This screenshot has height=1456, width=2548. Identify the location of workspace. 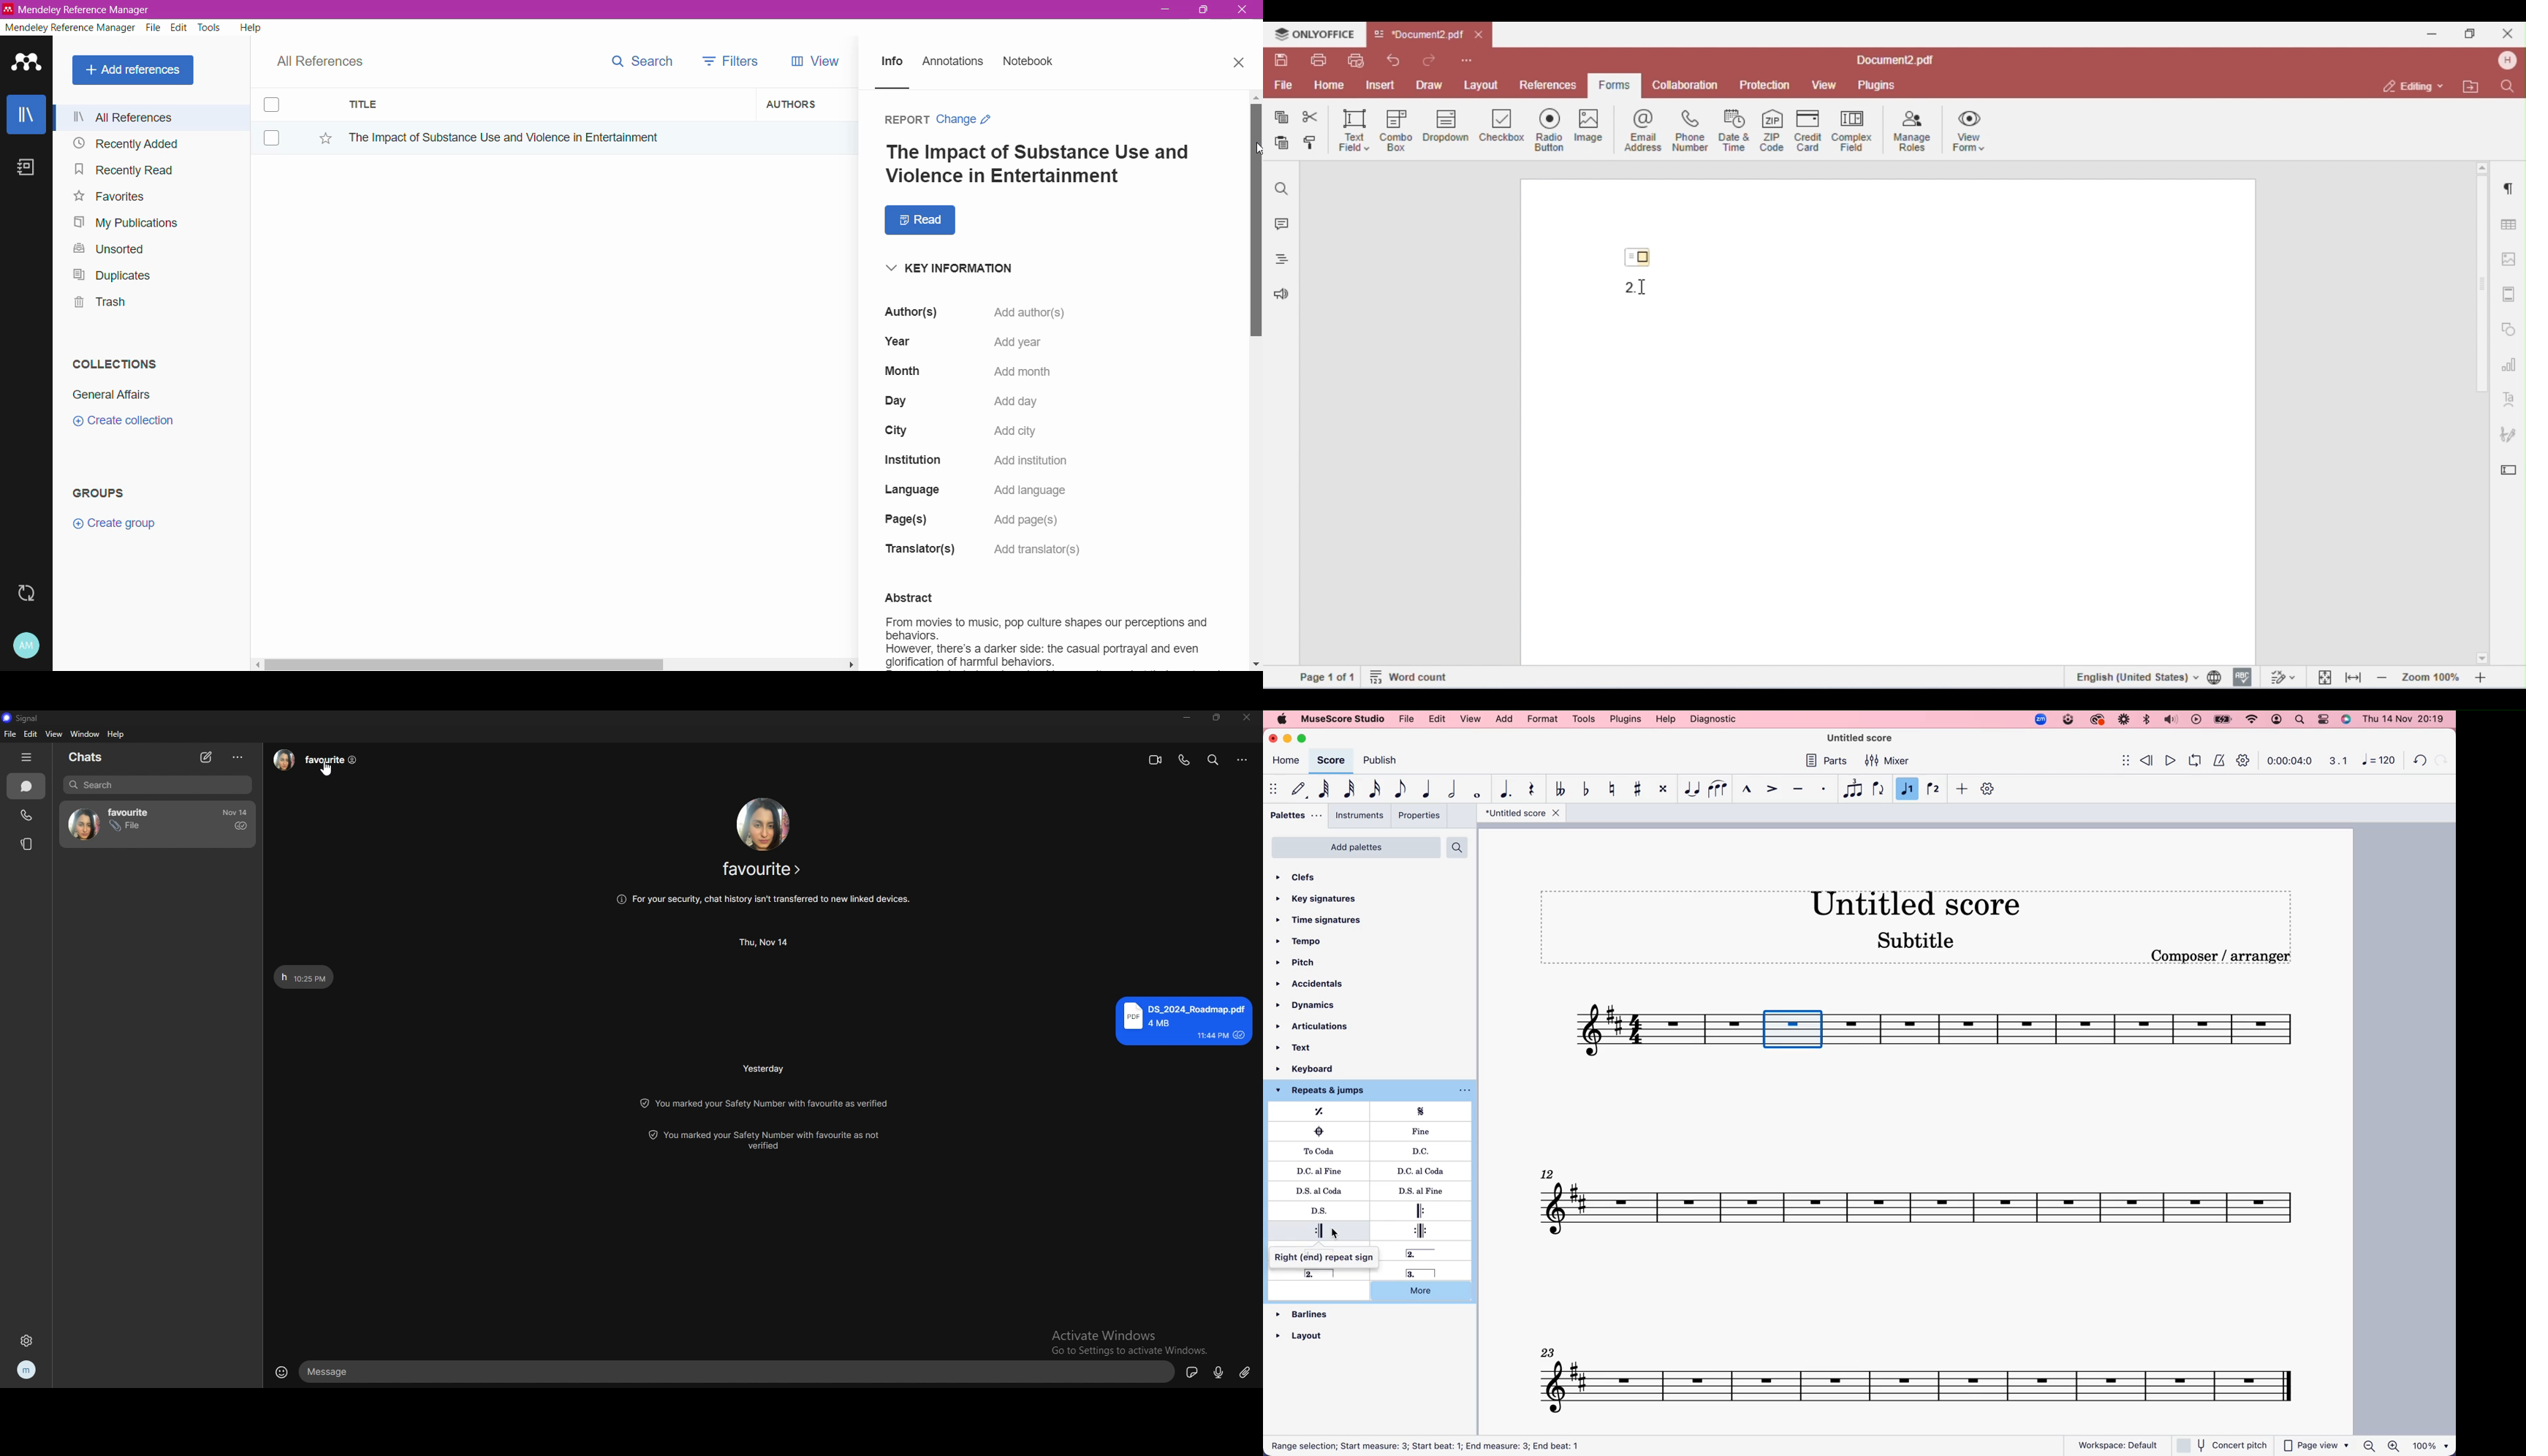
(2118, 1442).